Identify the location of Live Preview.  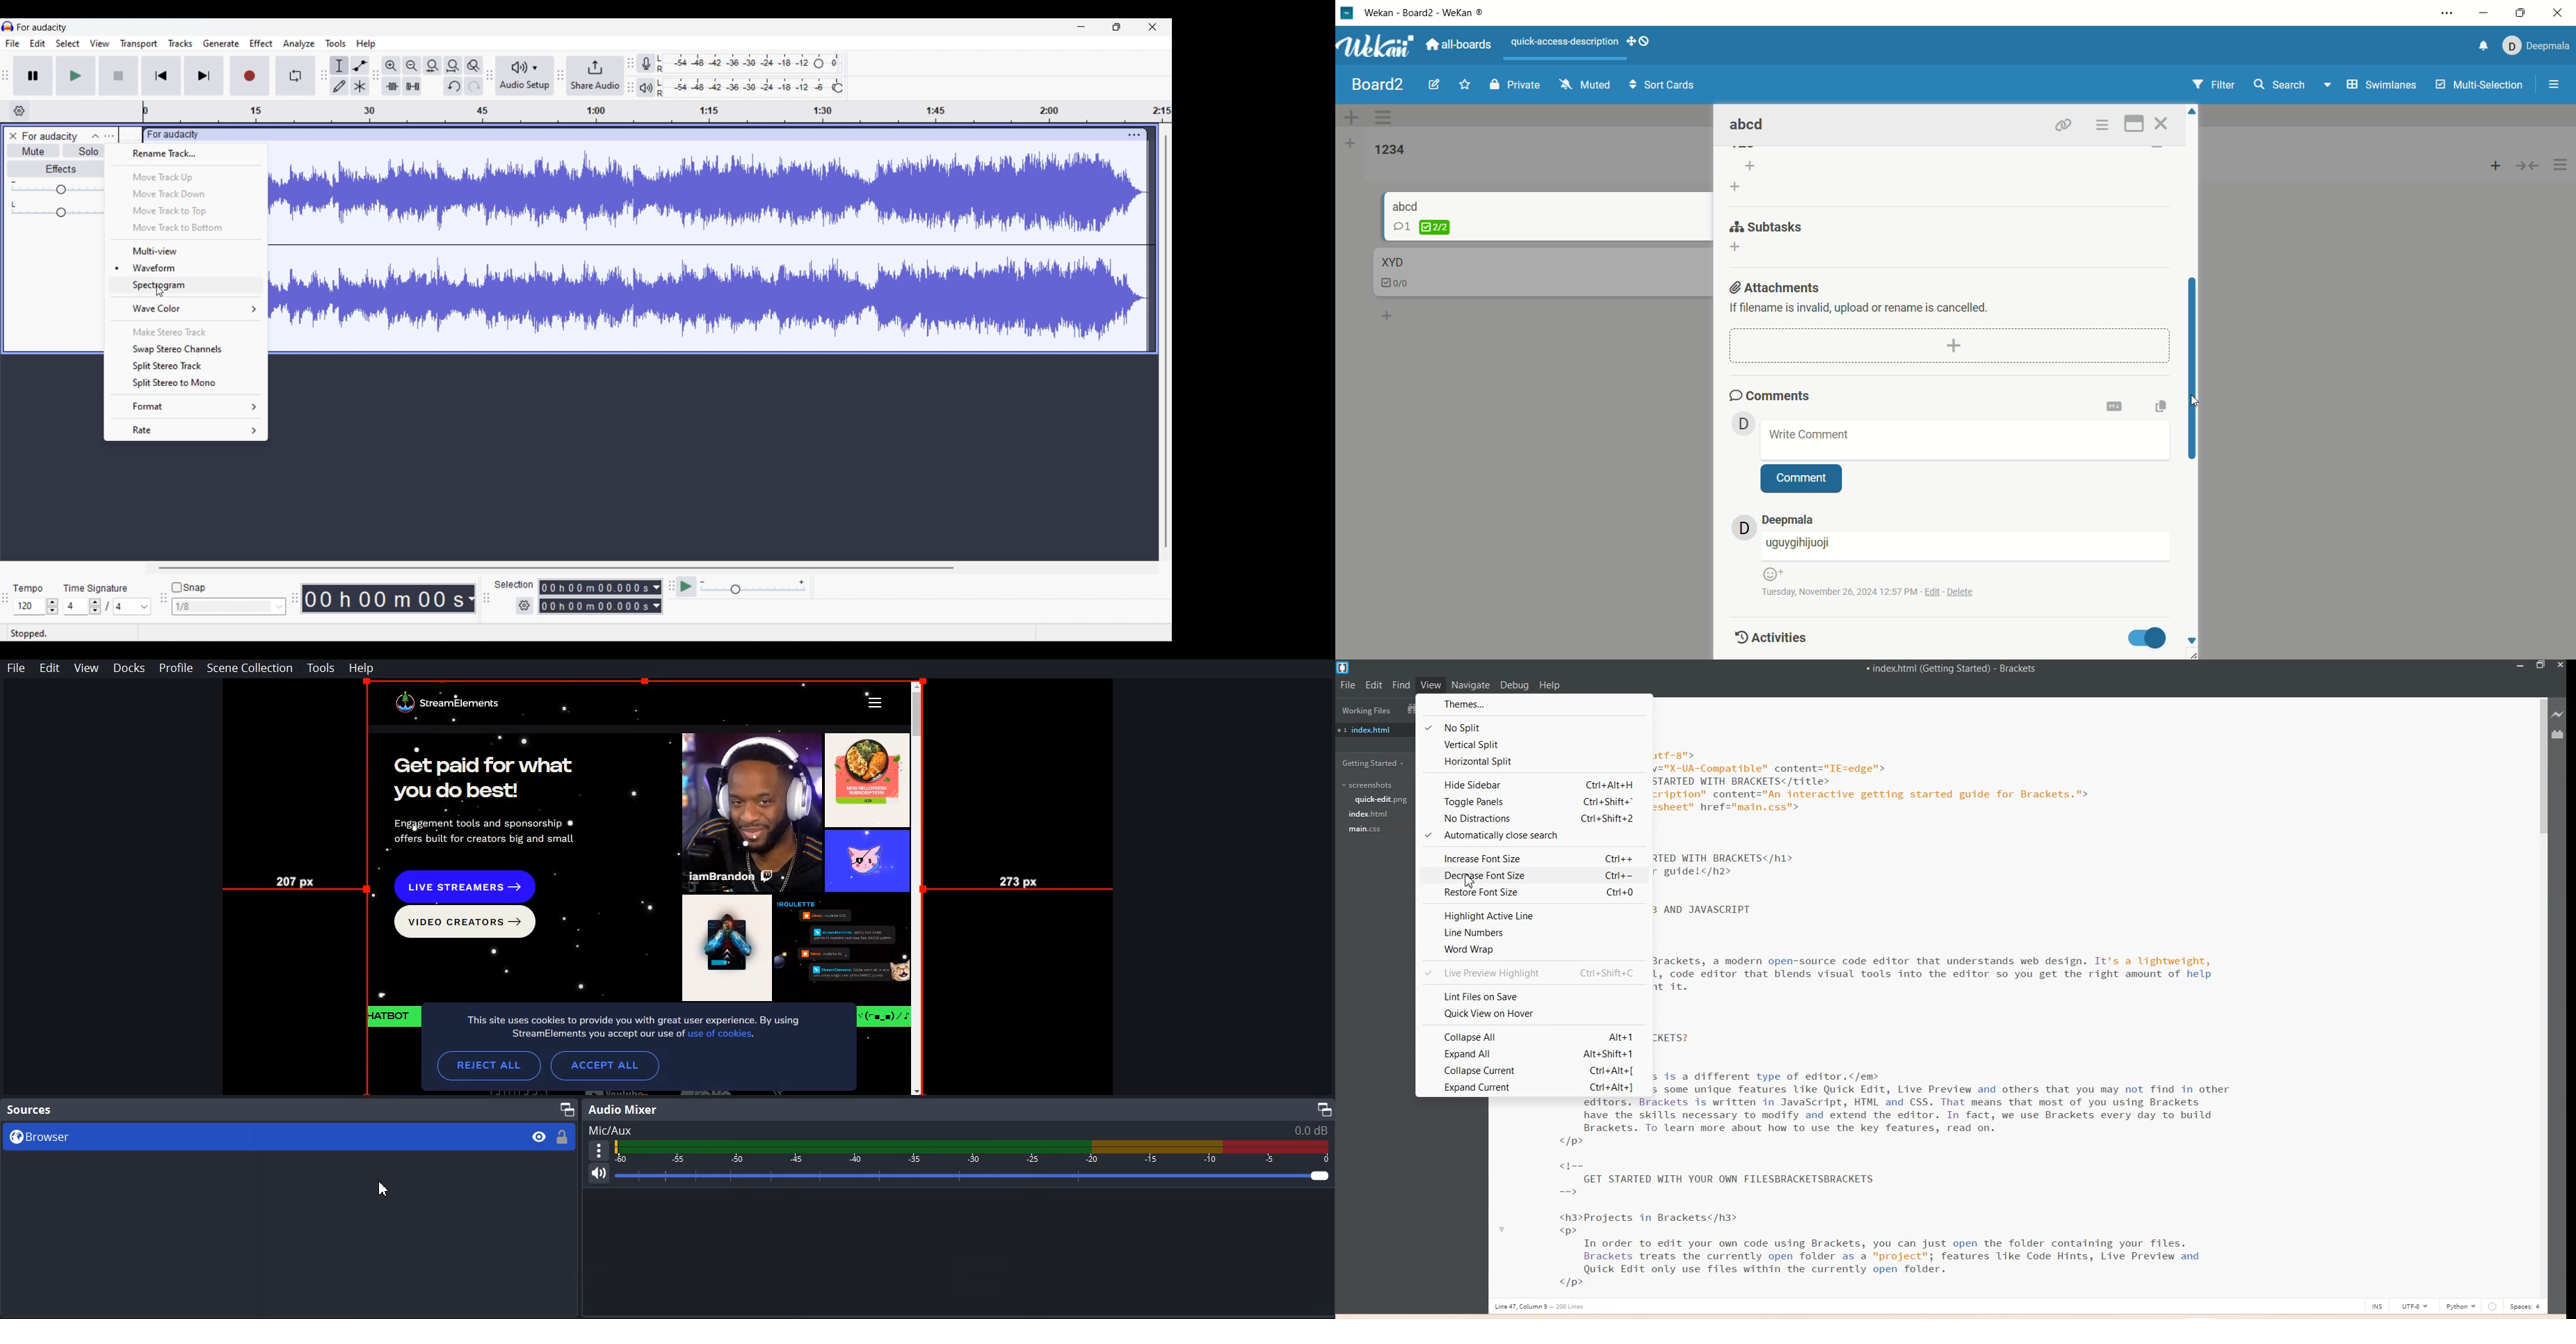
(2558, 715).